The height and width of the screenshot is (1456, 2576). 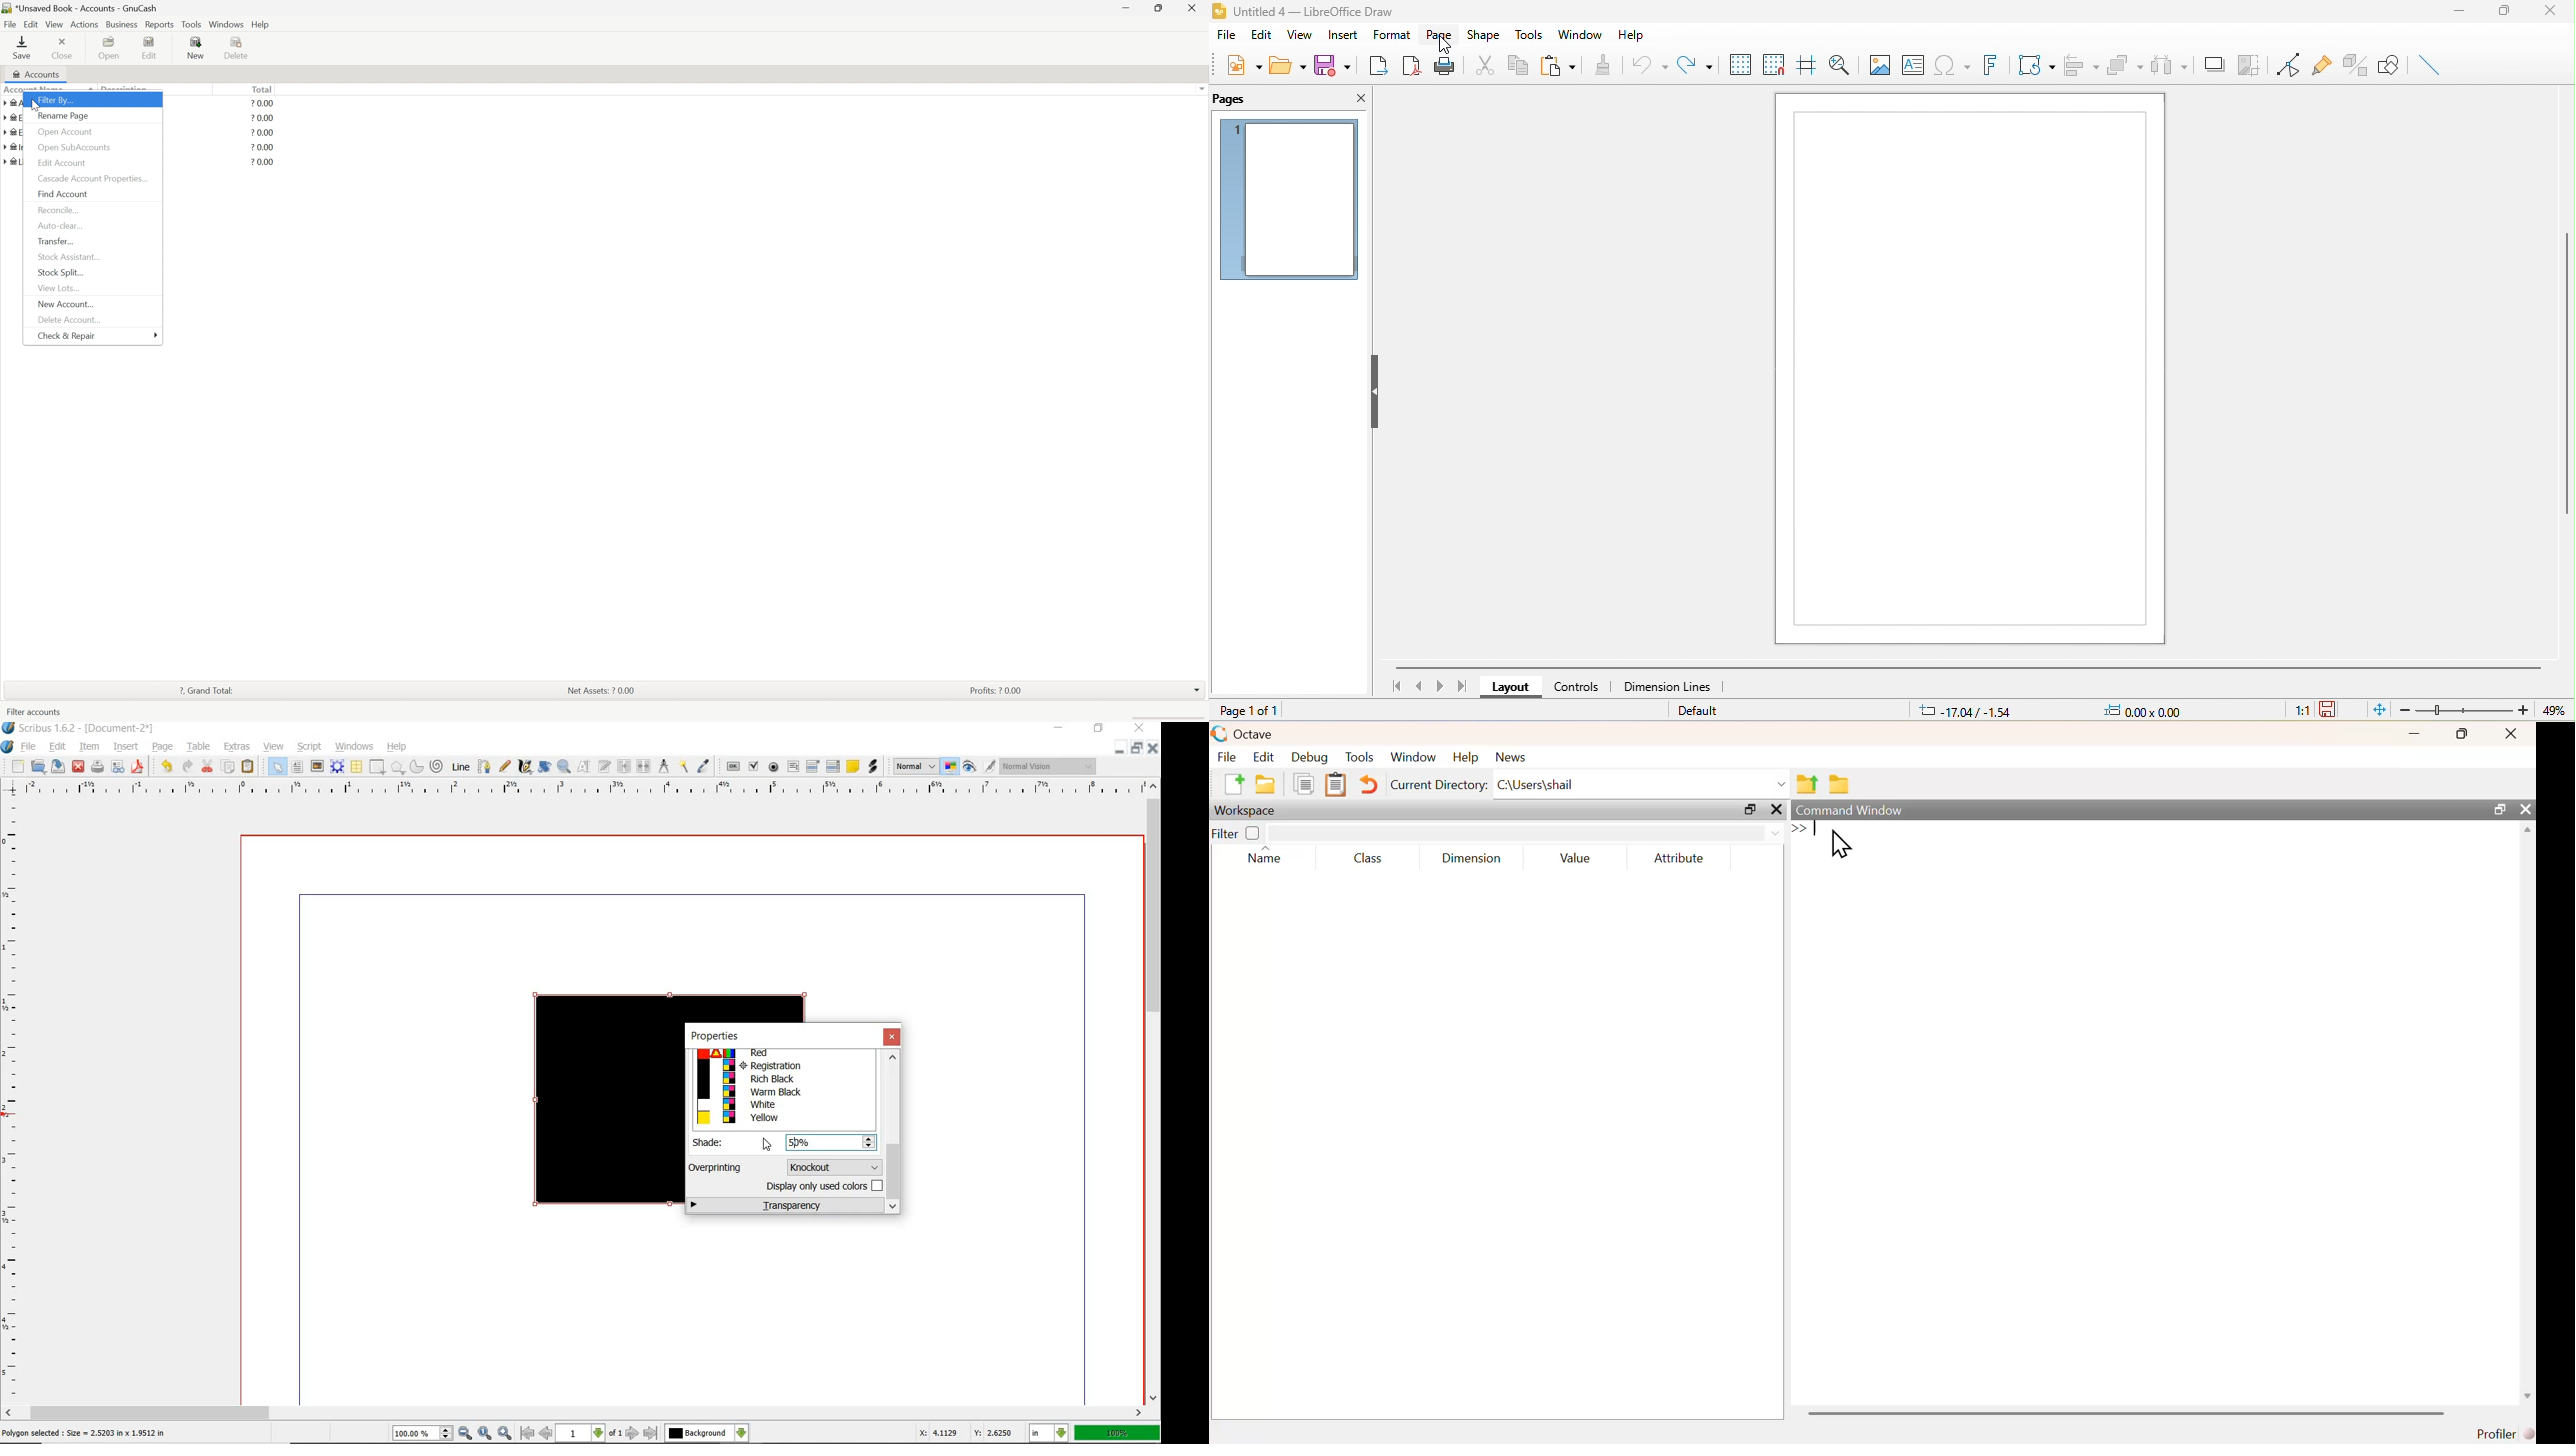 I want to click on Visual appearance of the display, so click(x=1049, y=767).